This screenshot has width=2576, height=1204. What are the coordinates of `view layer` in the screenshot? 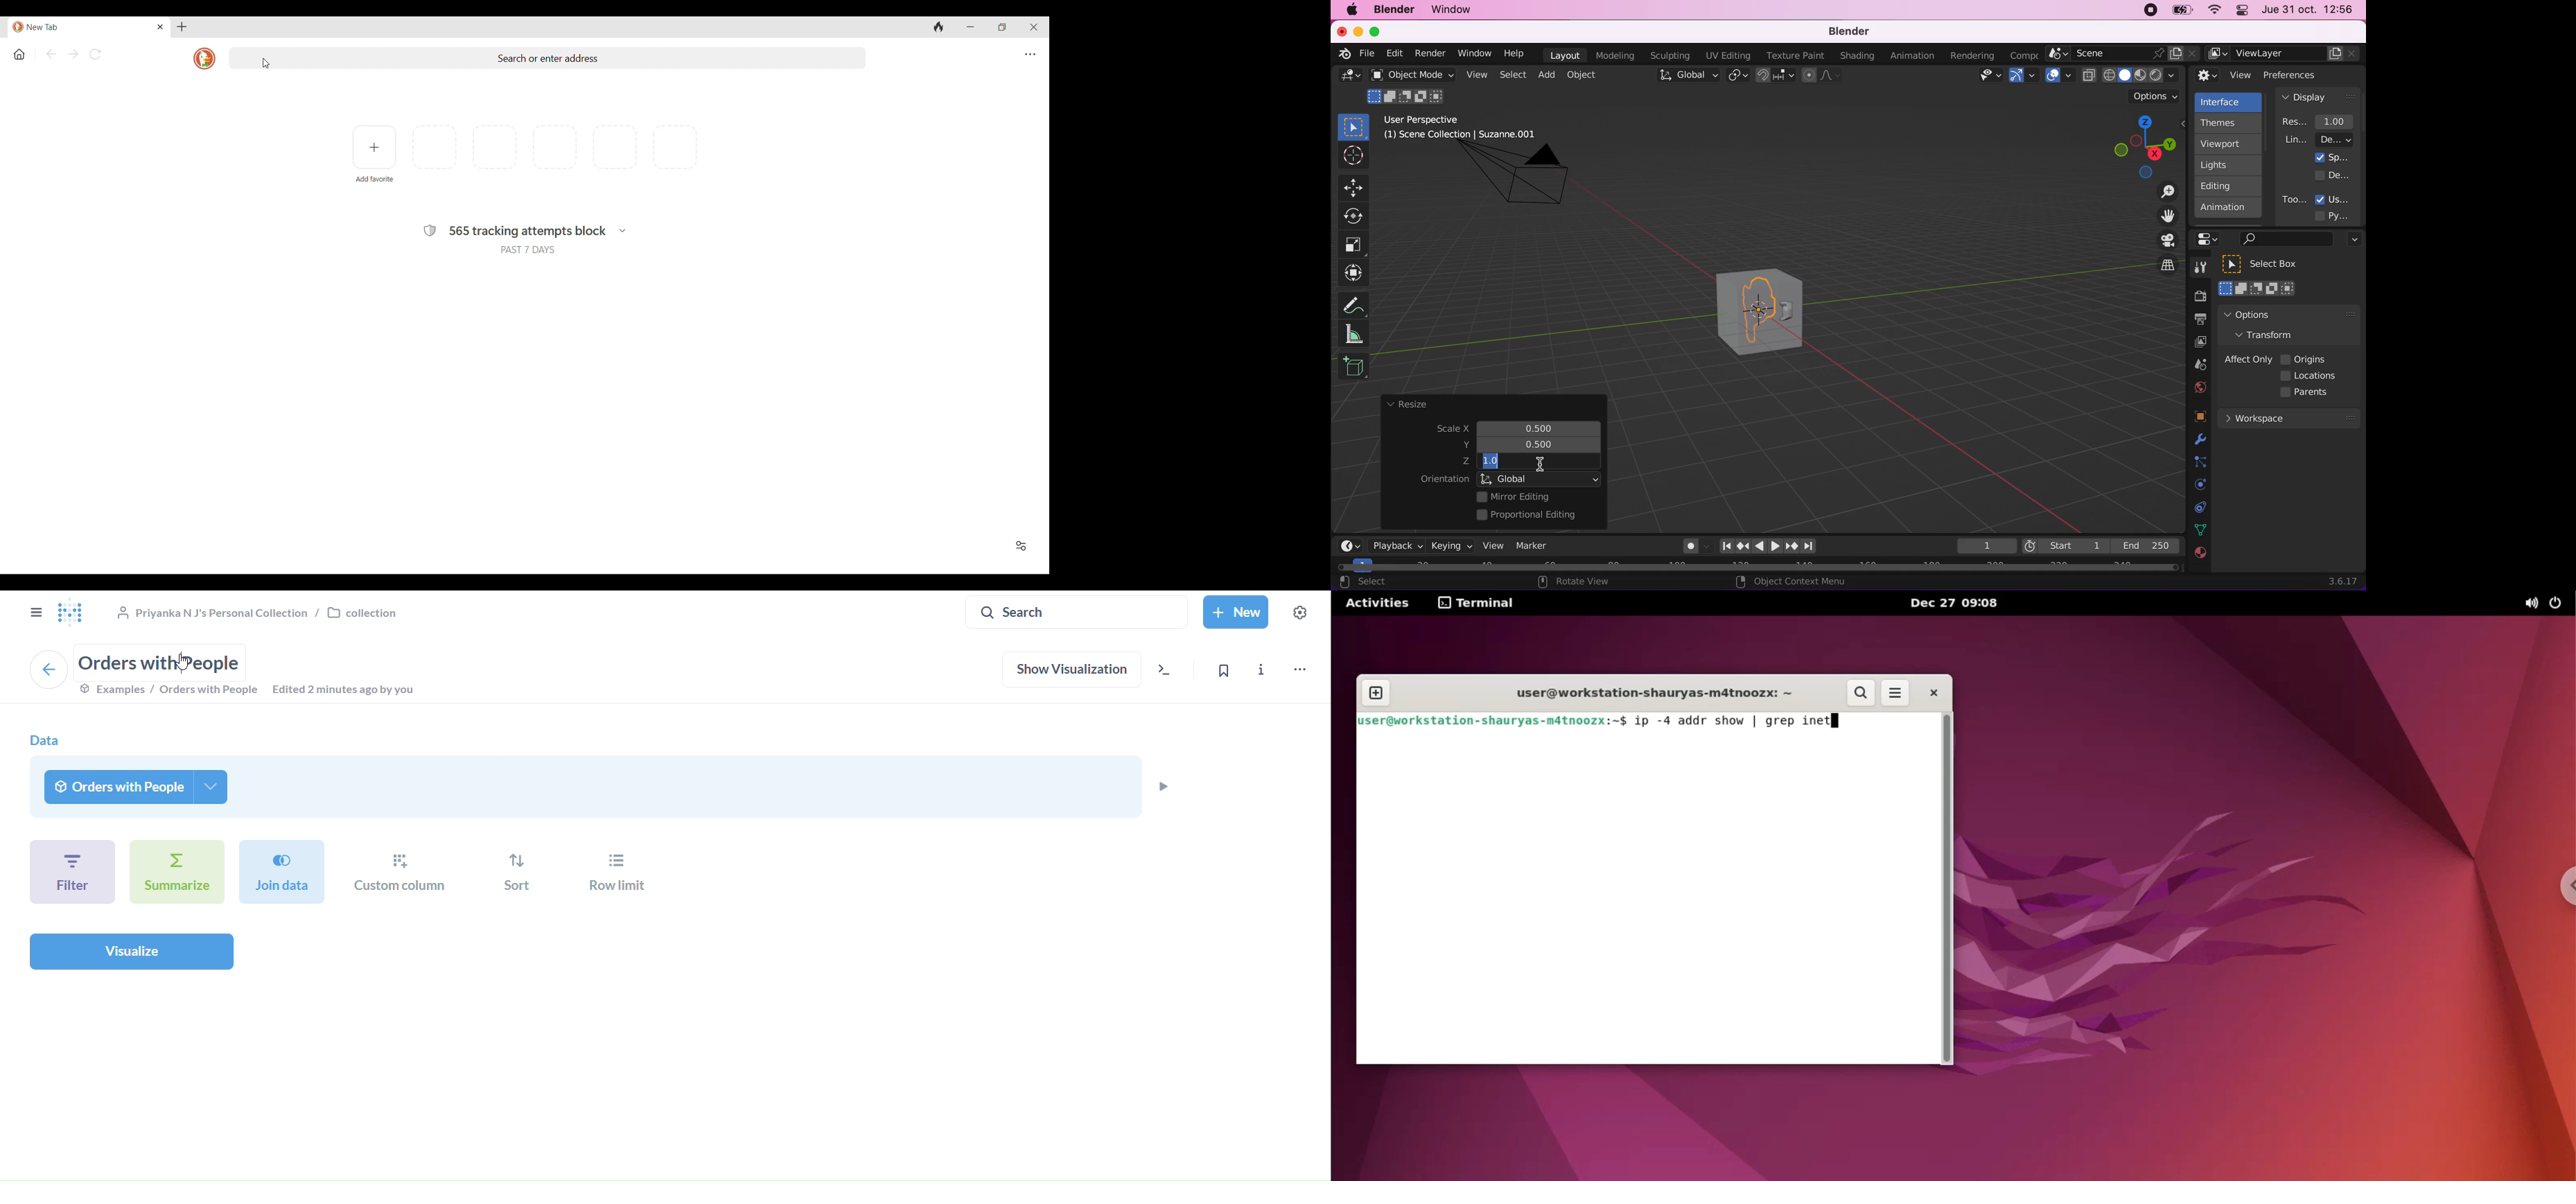 It's located at (2196, 343).